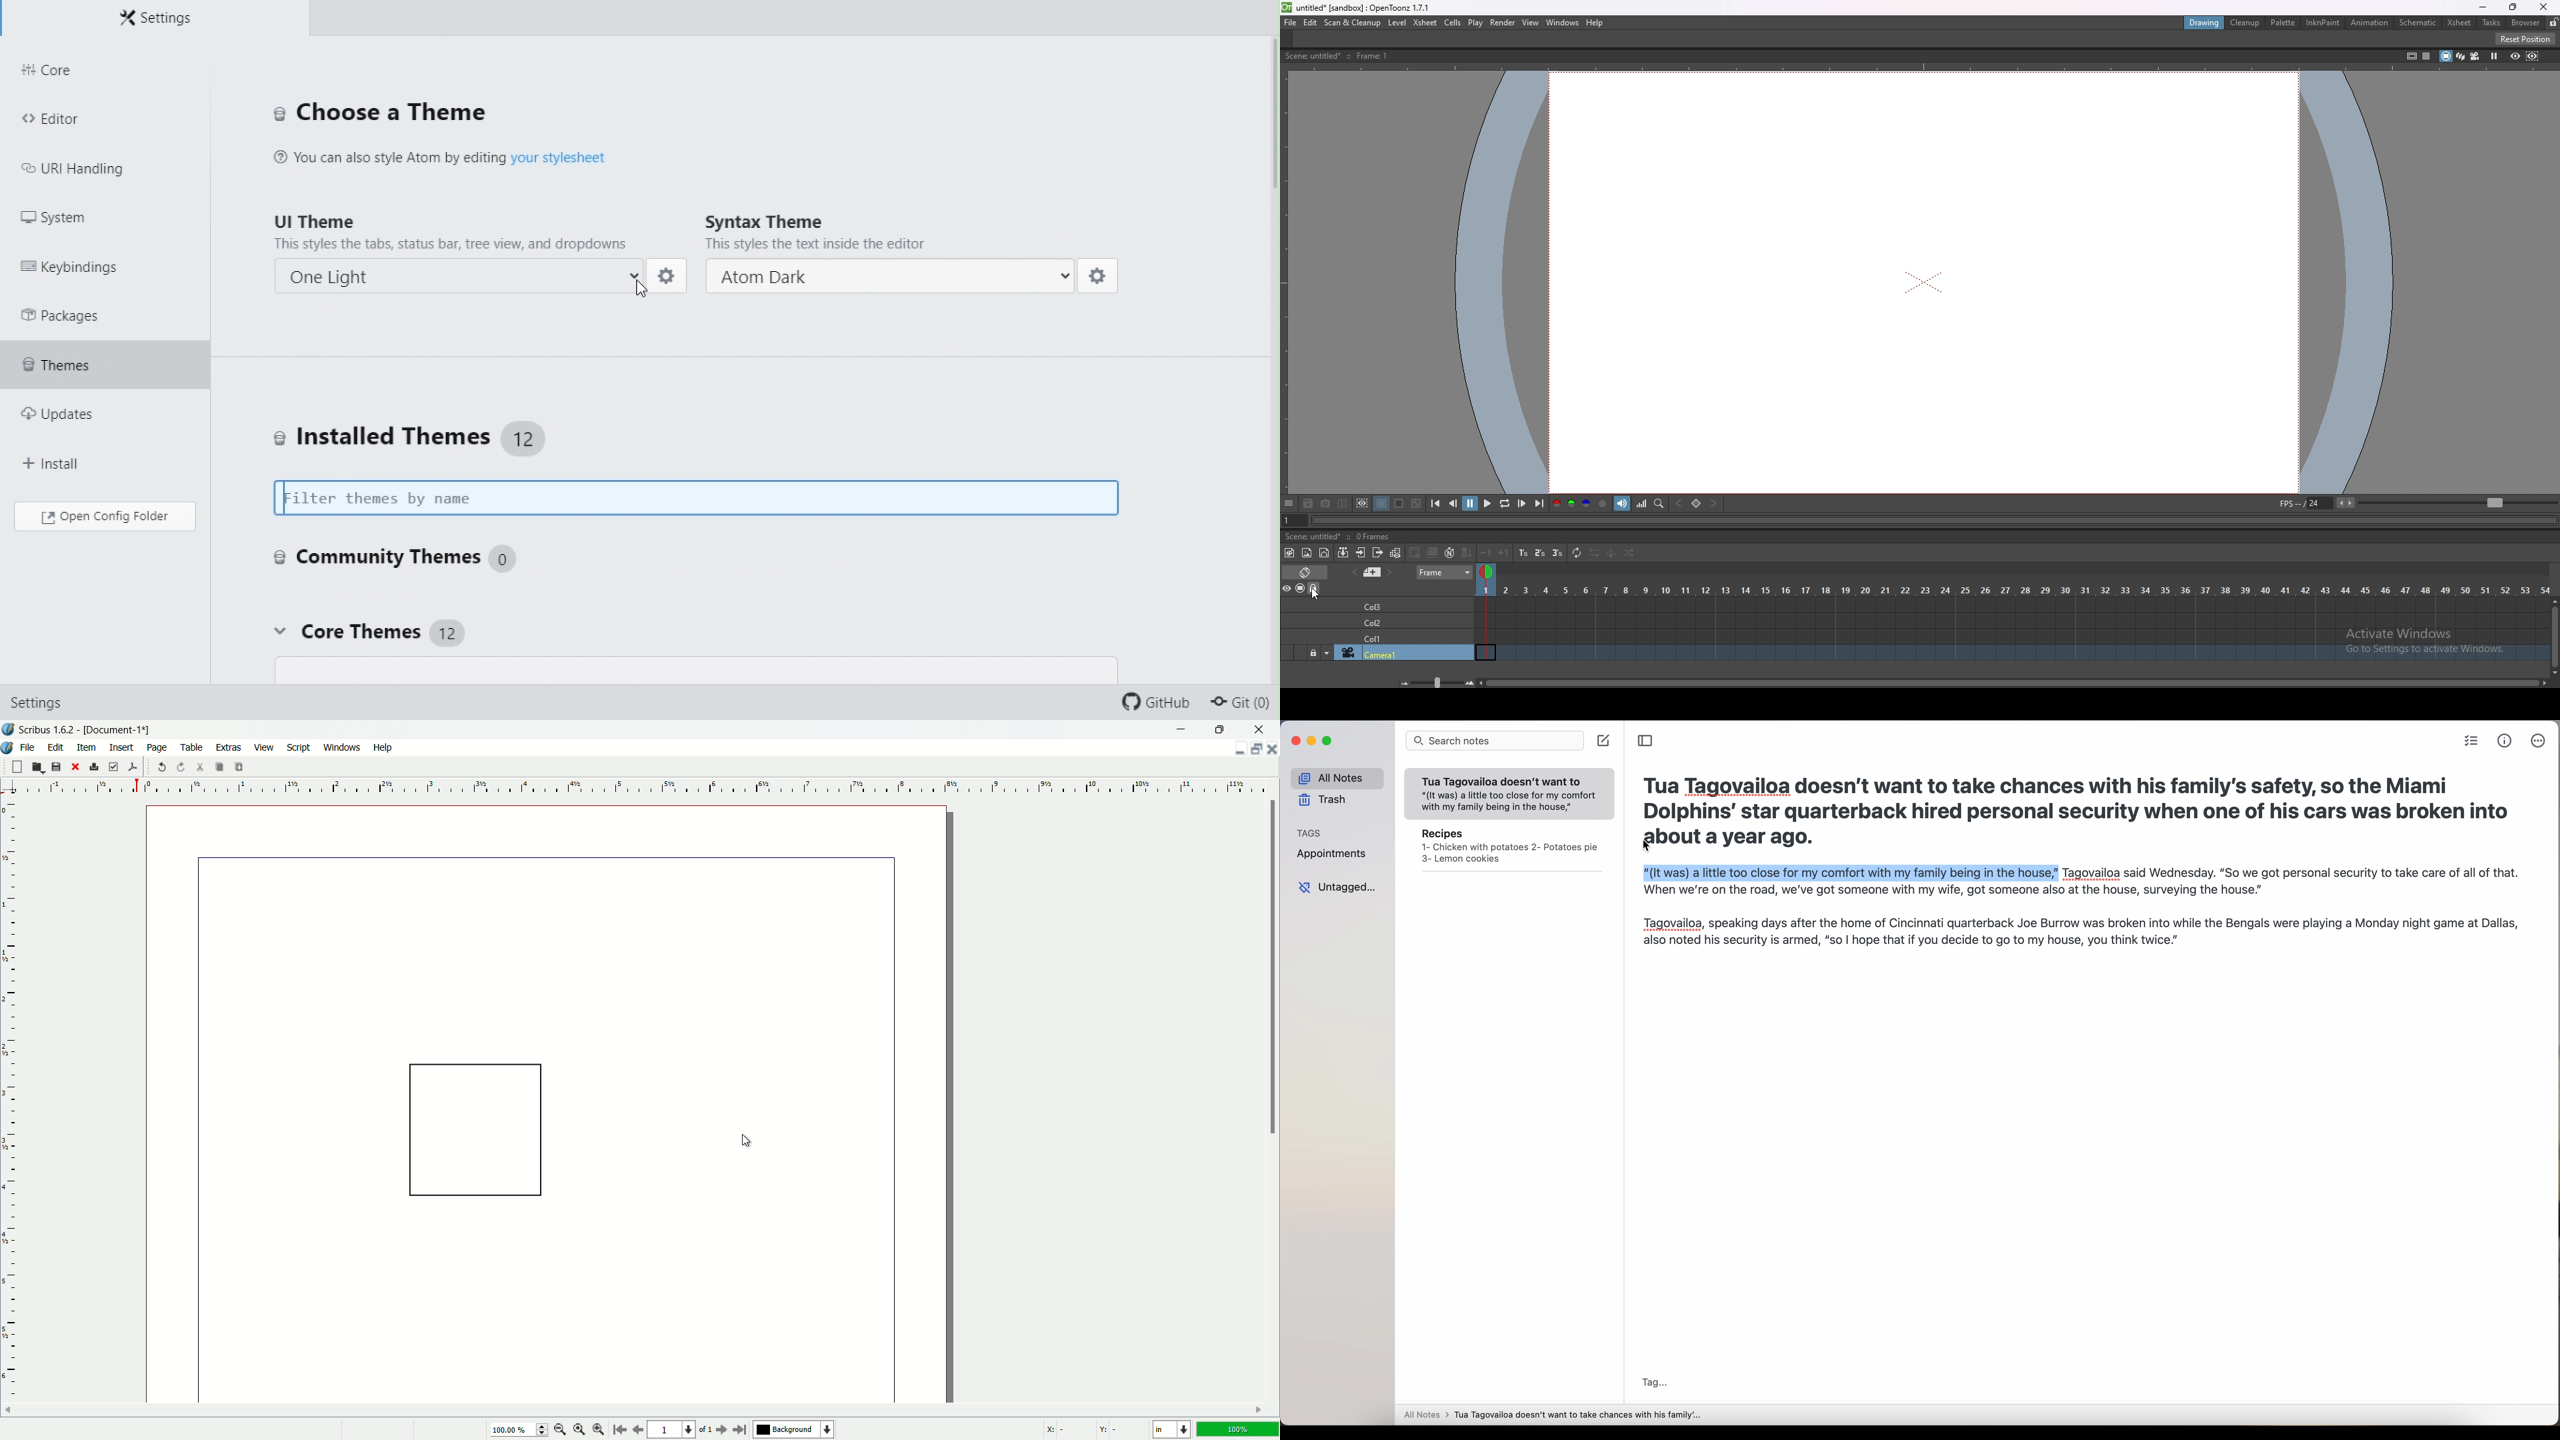 The width and height of the screenshot is (2576, 1456). Describe the element at coordinates (191, 748) in the screenshot. I see `table menu` at that location.